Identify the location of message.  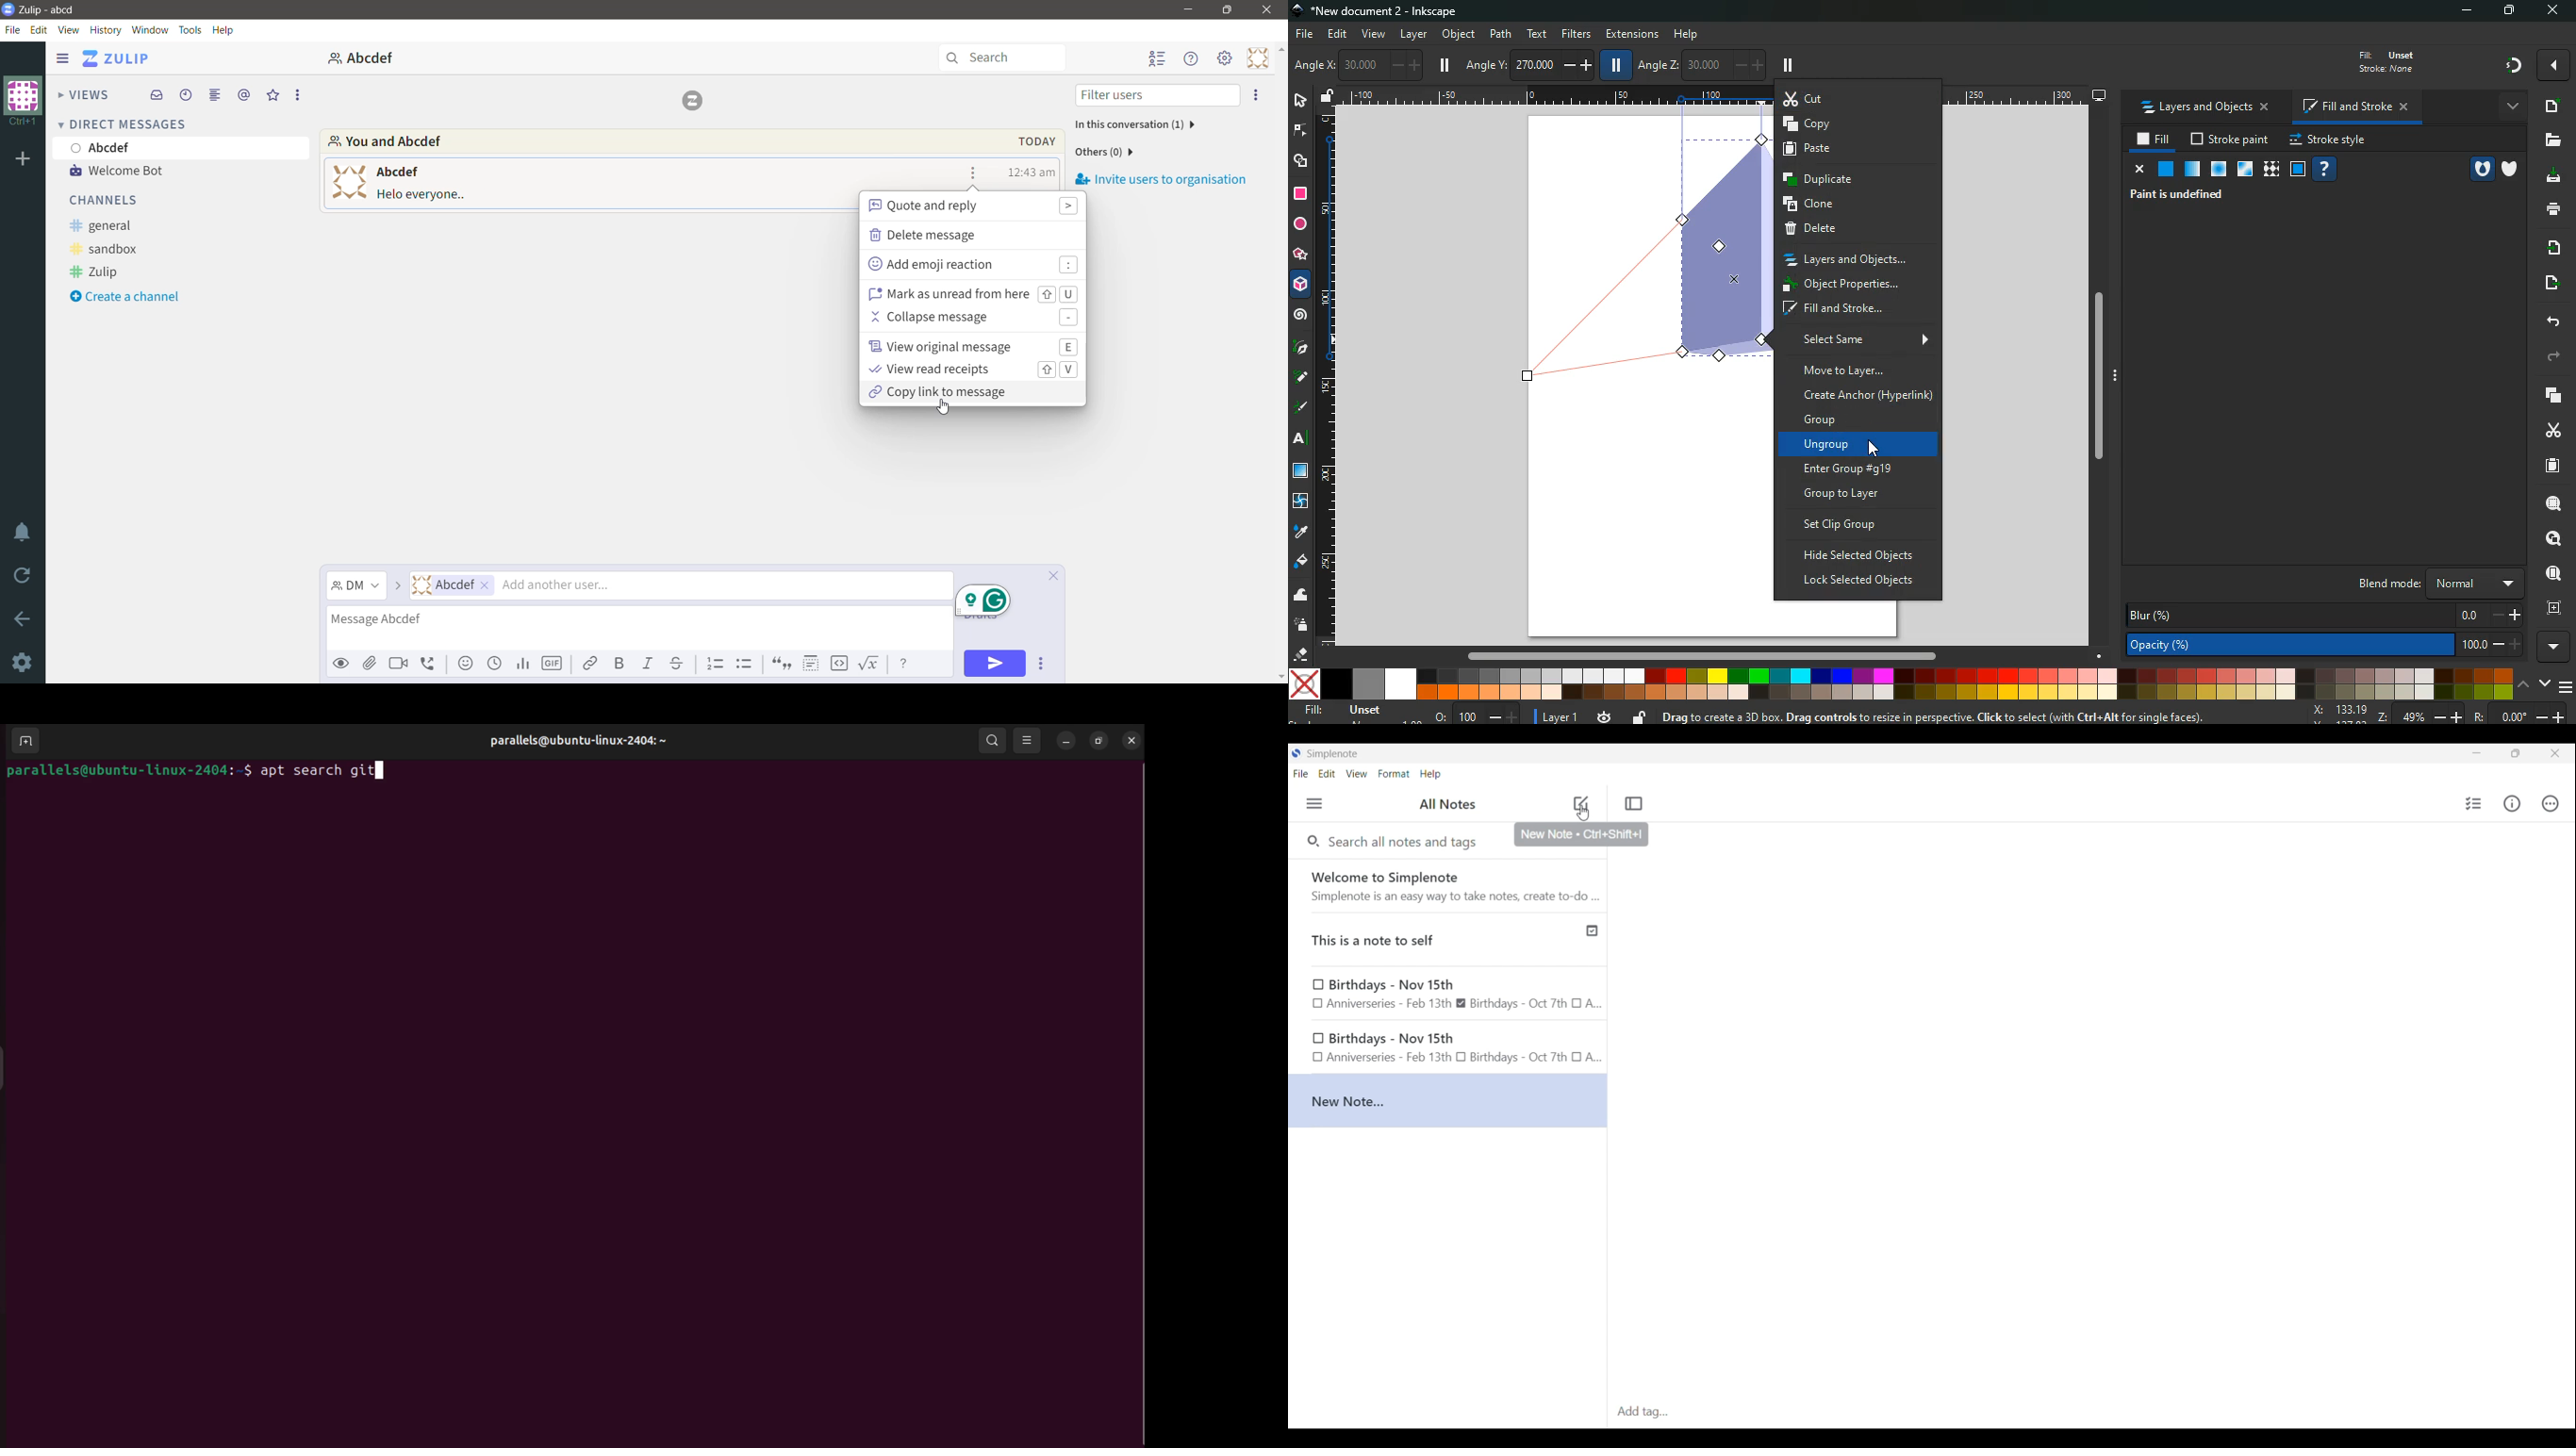
(1975, 716).